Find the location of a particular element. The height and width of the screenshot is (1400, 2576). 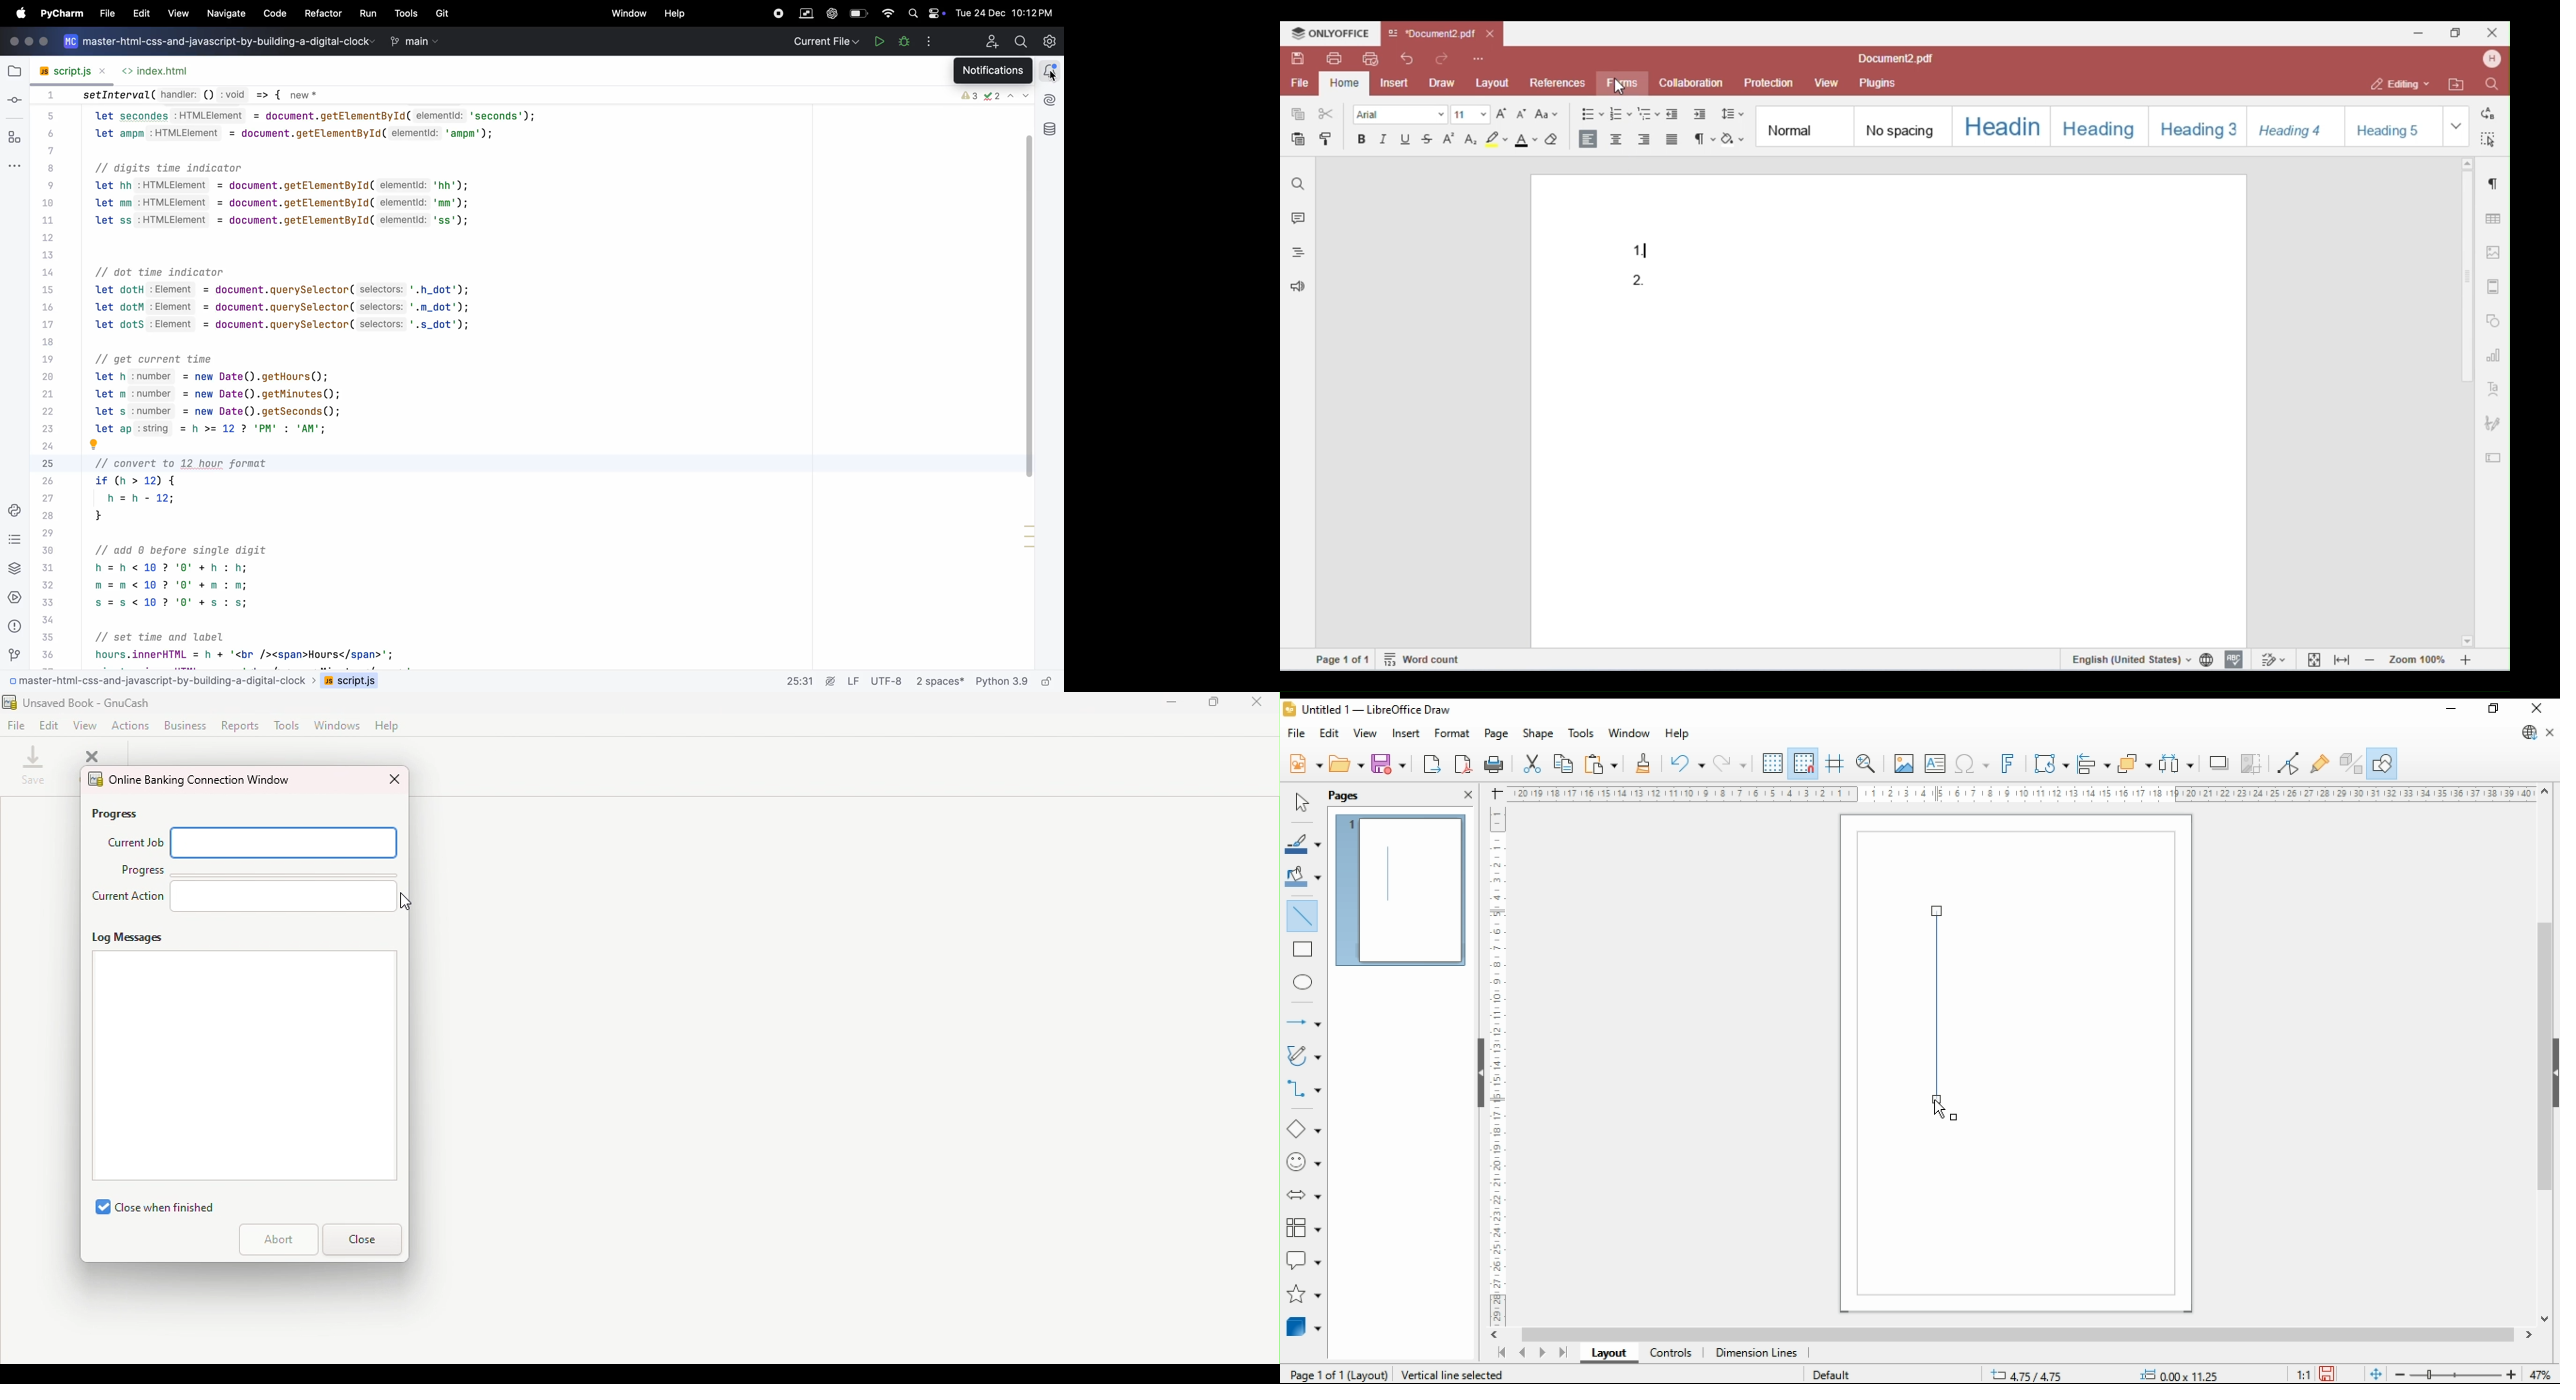

print is located at coordinates (1494, 765).